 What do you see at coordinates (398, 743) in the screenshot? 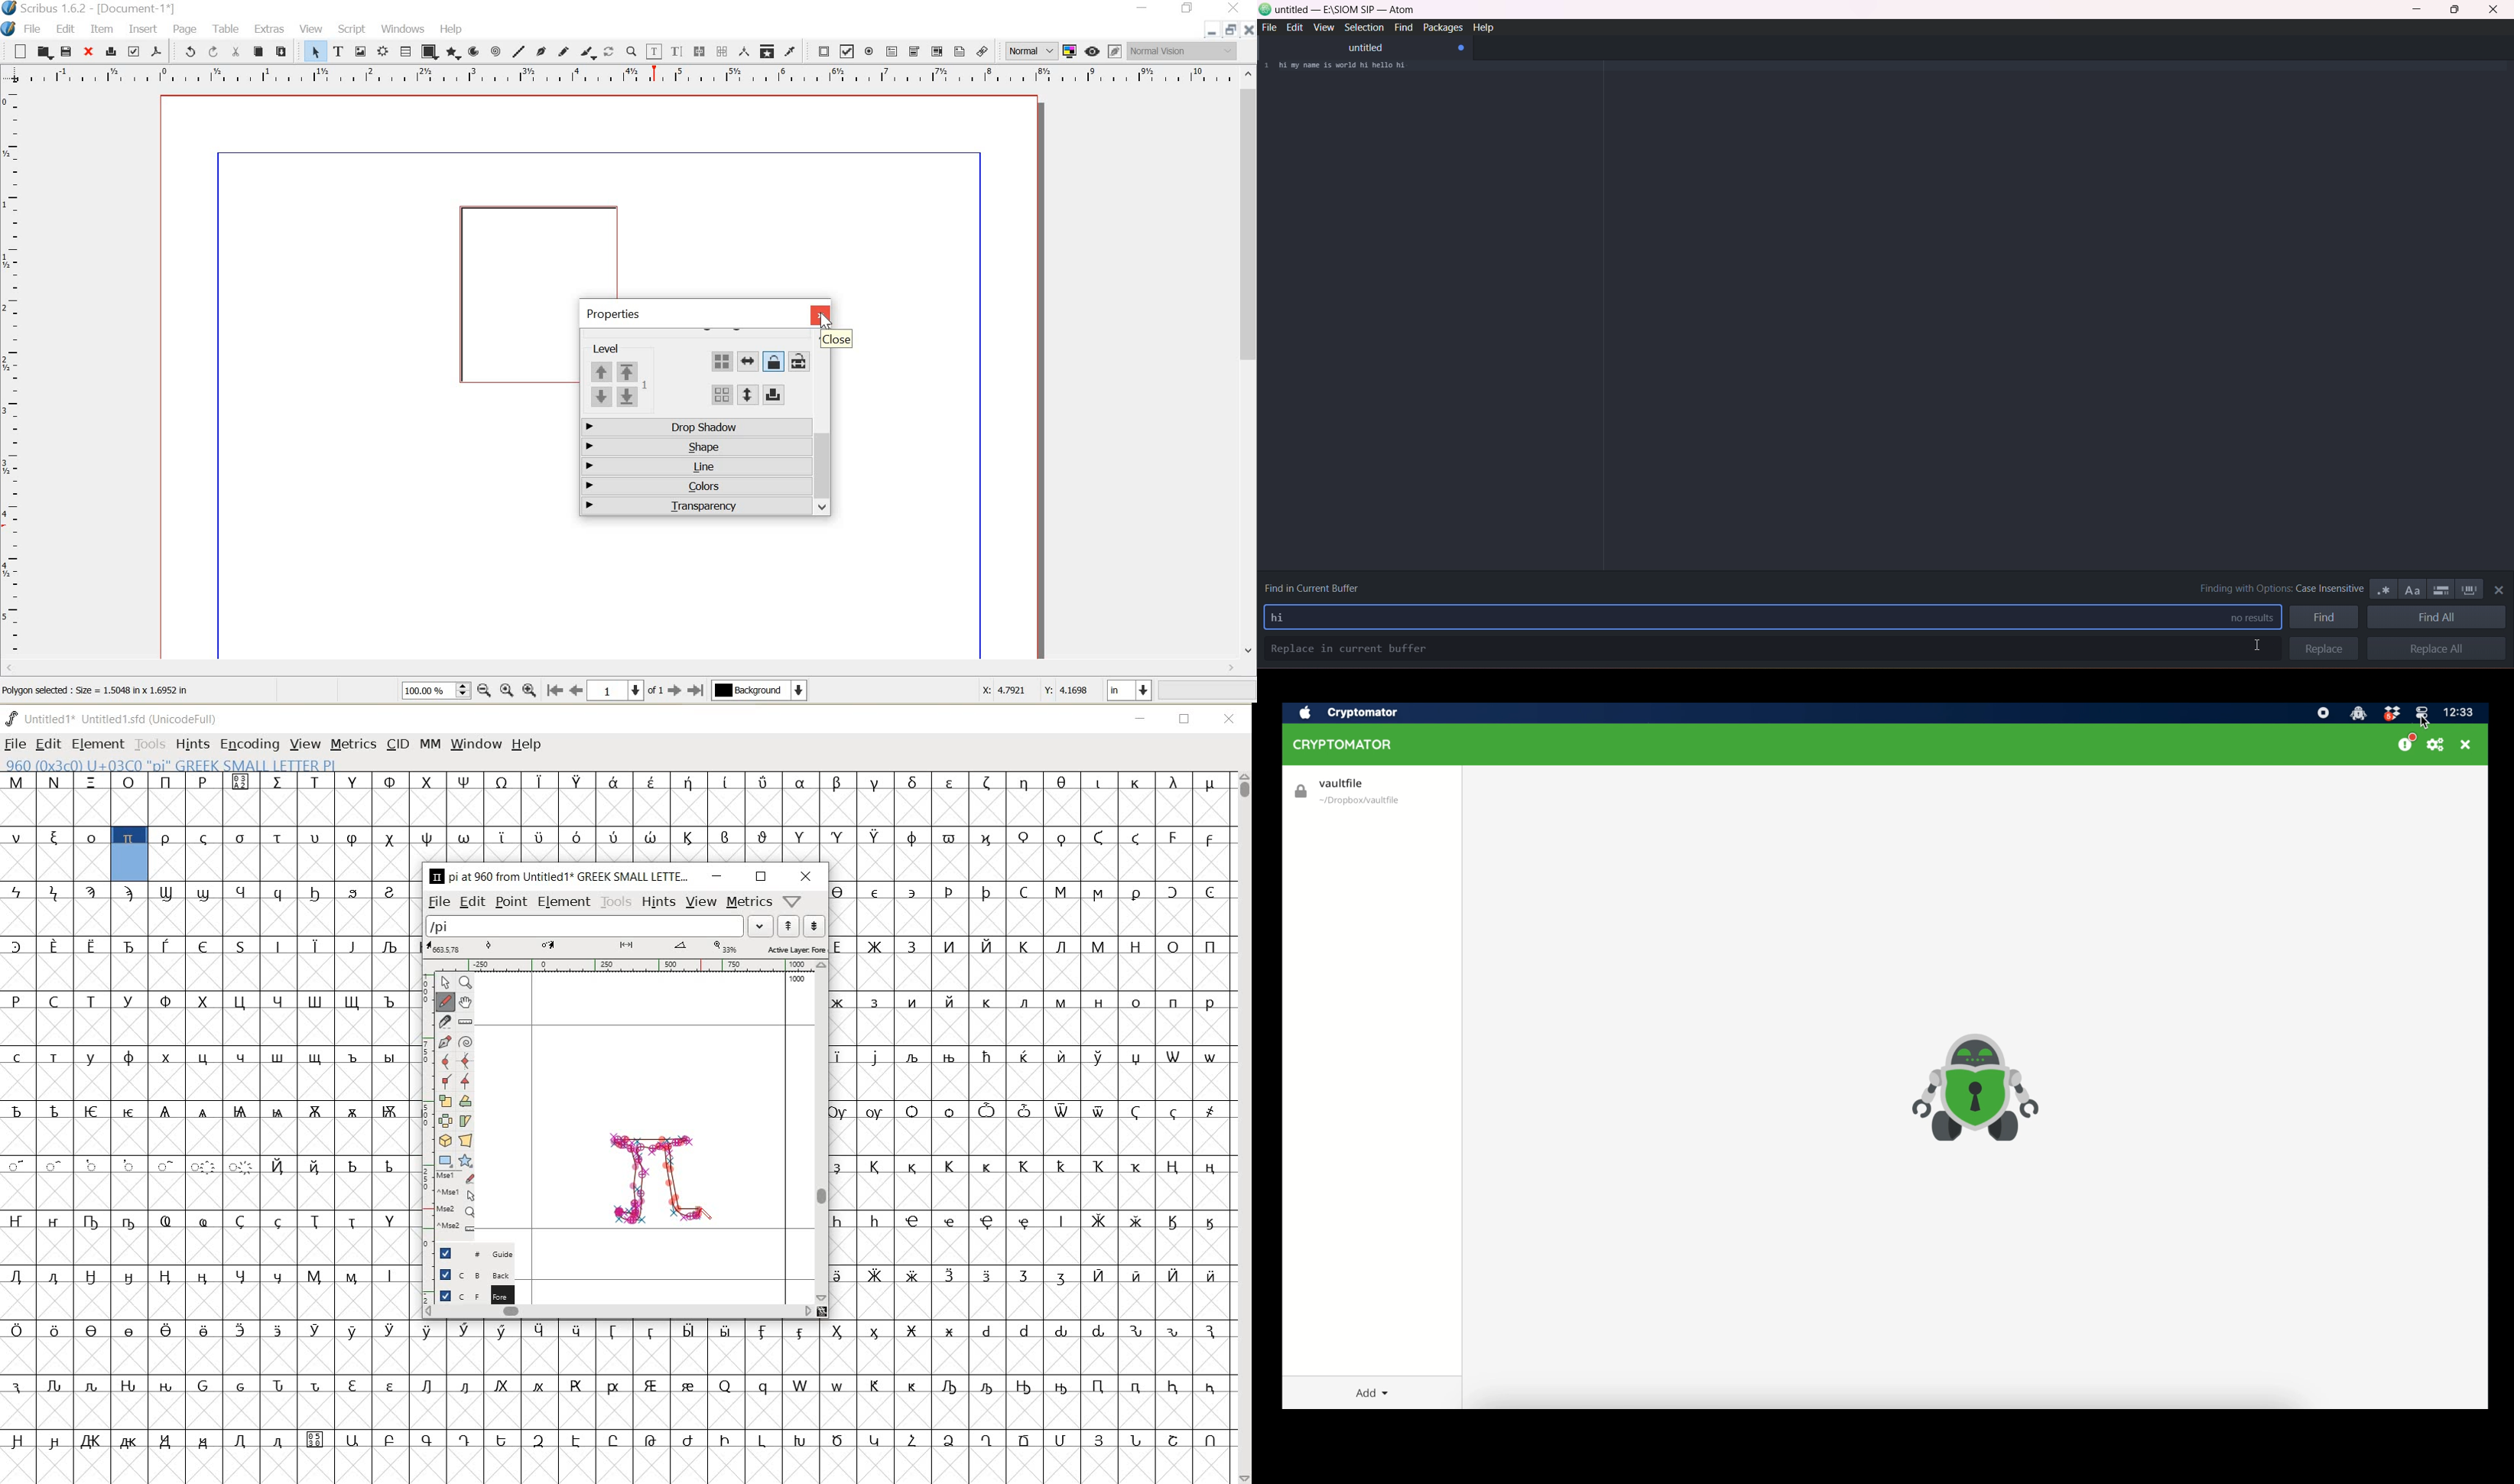
I see `CID` at bounding box center [398, 743].